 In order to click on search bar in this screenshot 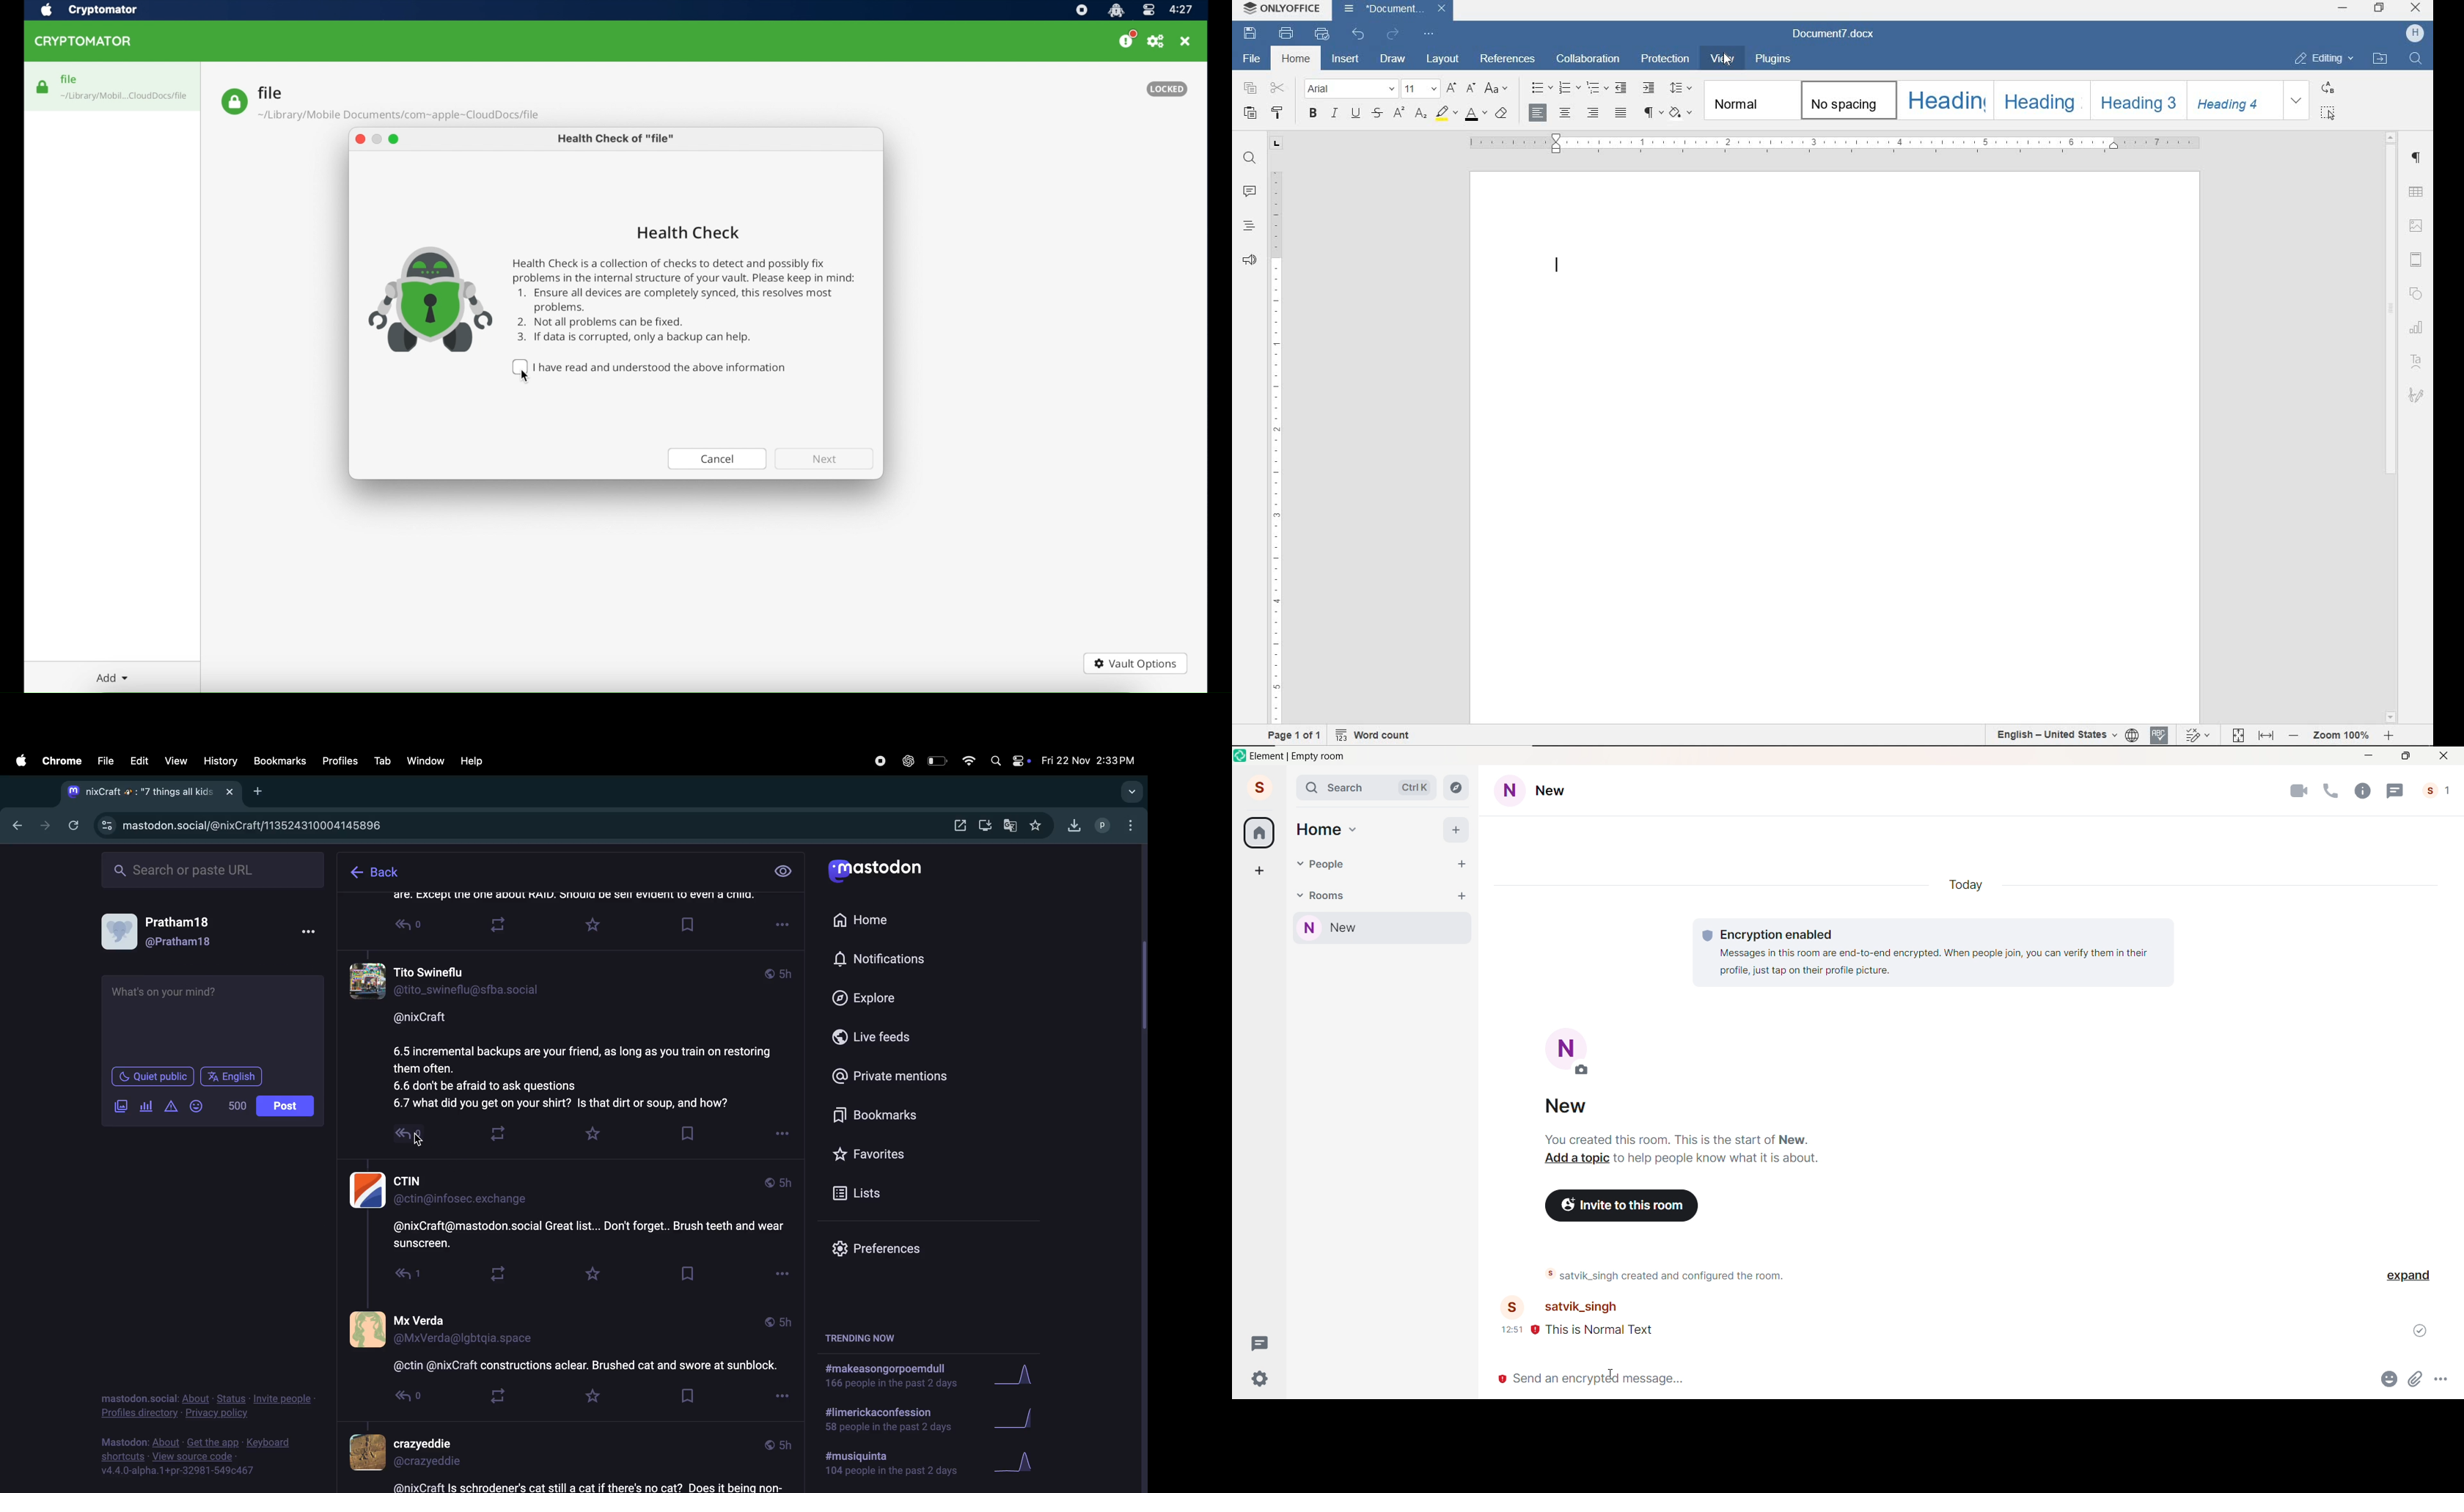, I will do `click(1132, 792)`.